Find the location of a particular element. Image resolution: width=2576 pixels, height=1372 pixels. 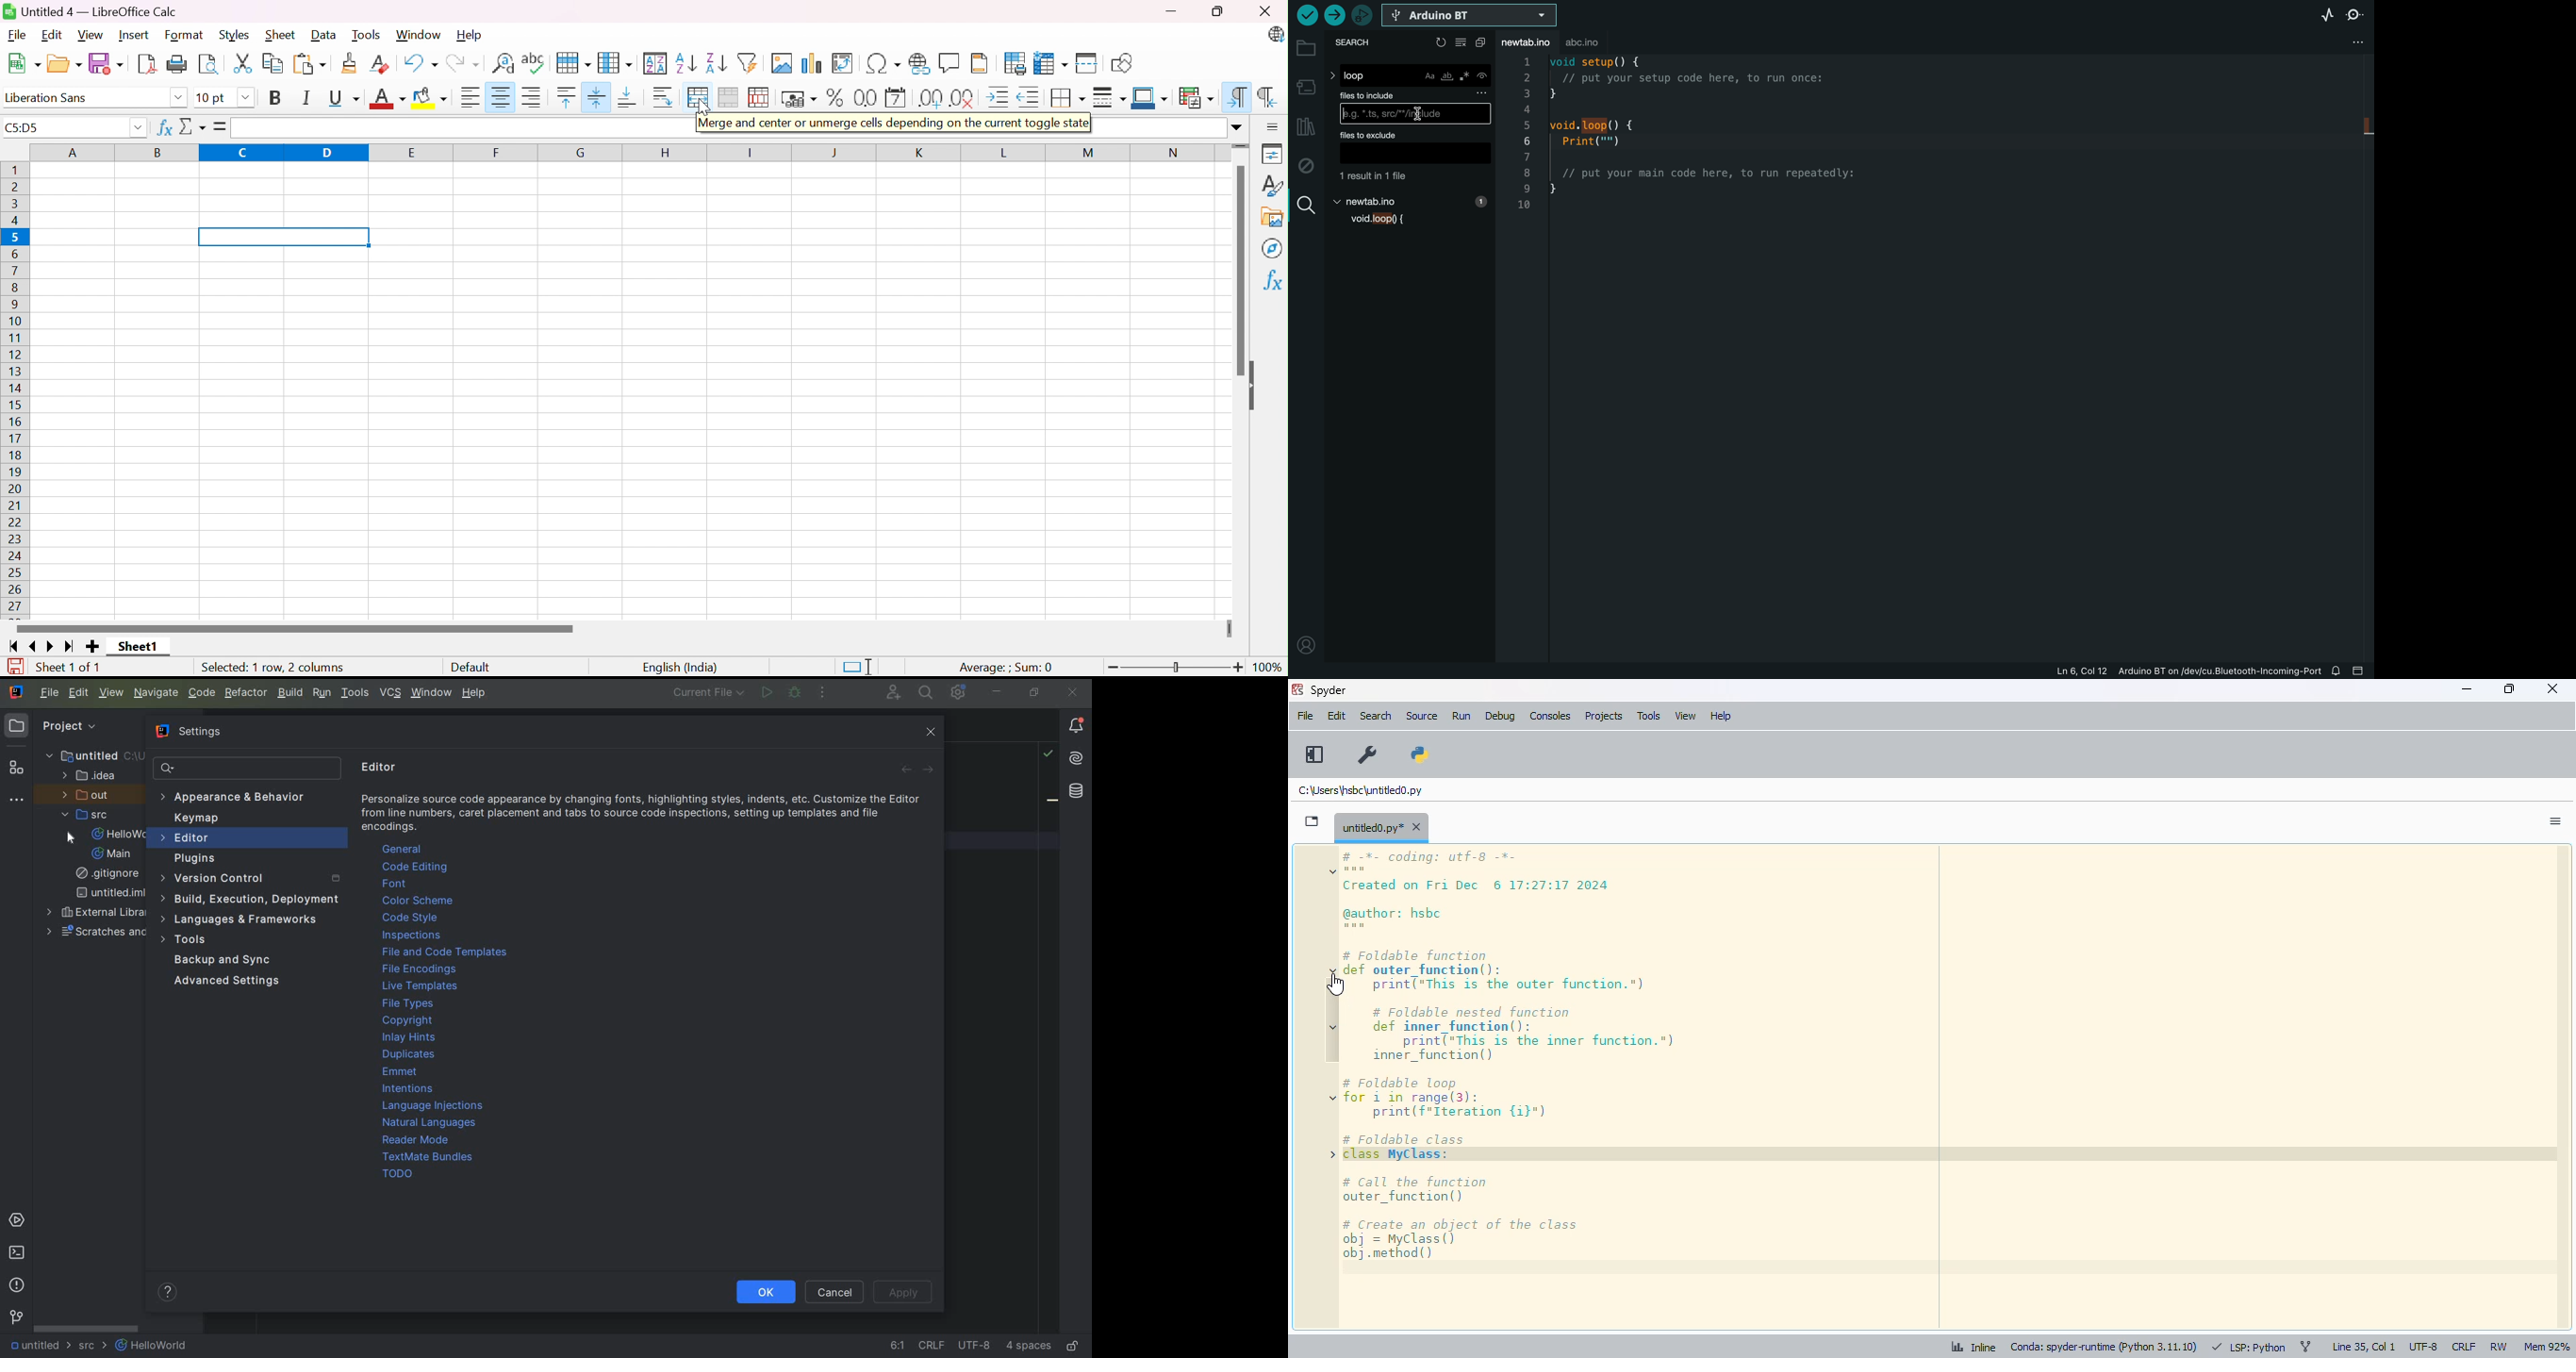

copyright is located at coordinates (408, 1021).